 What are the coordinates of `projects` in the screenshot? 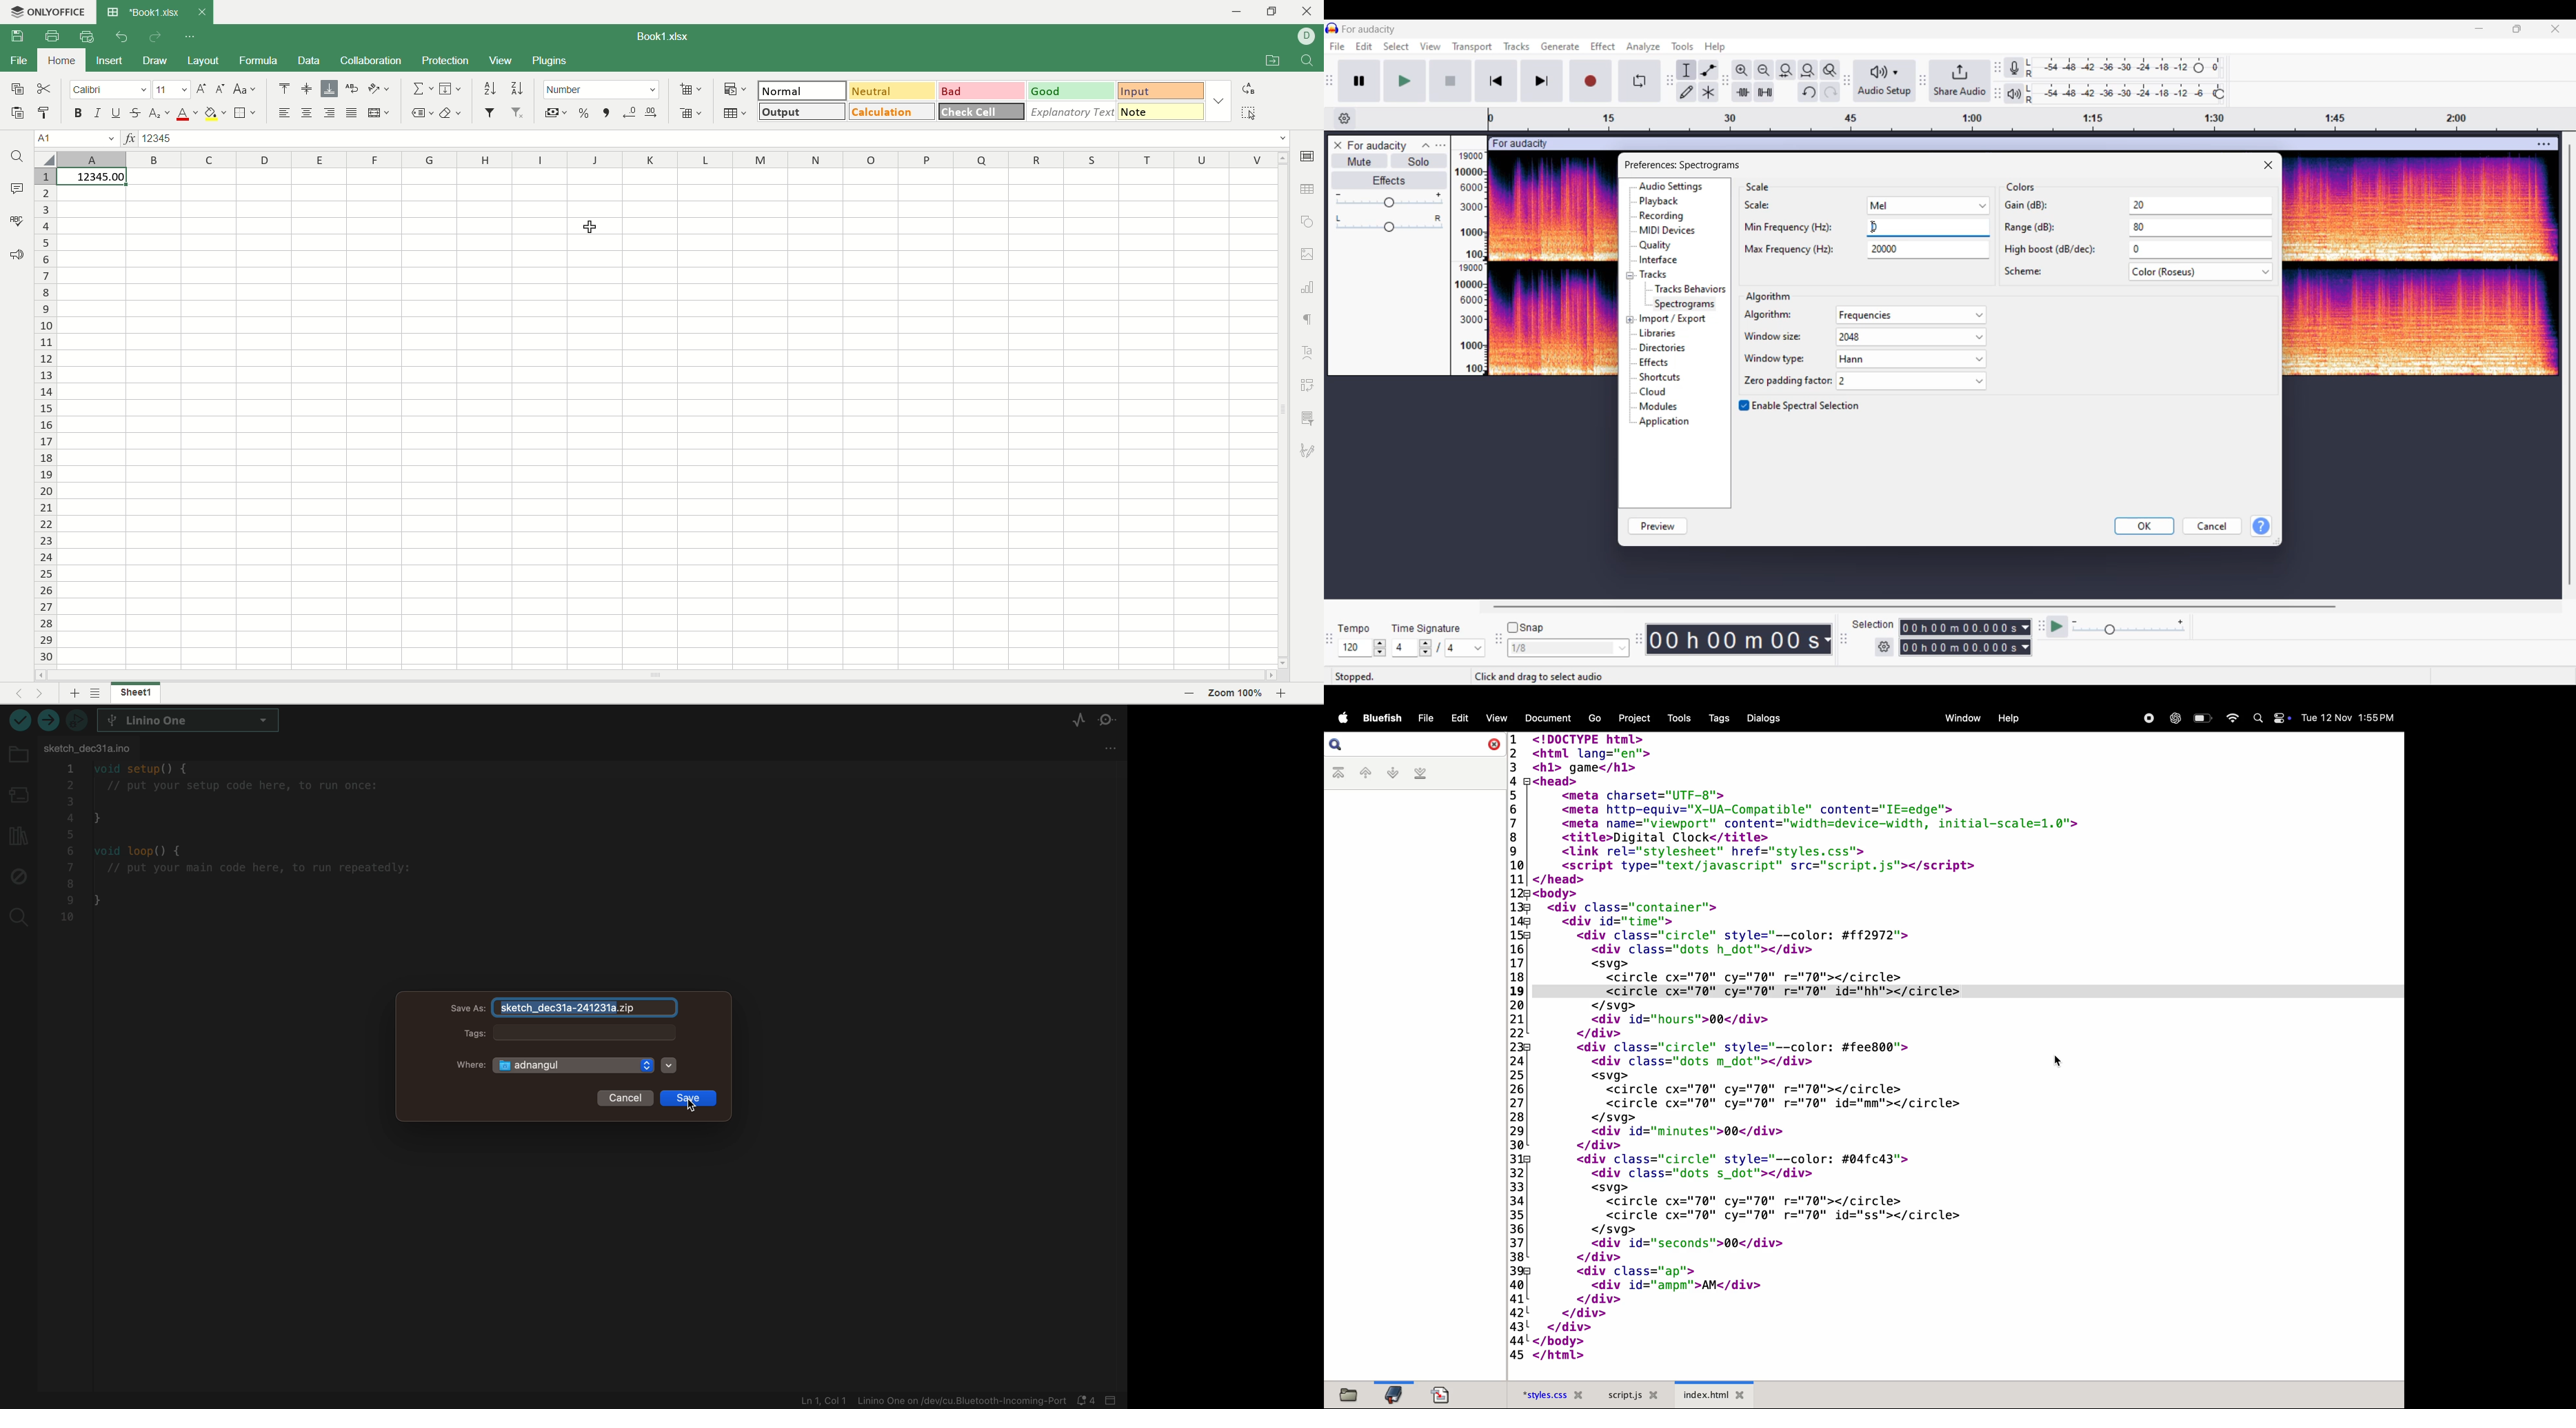 It's located at (1630, 718).